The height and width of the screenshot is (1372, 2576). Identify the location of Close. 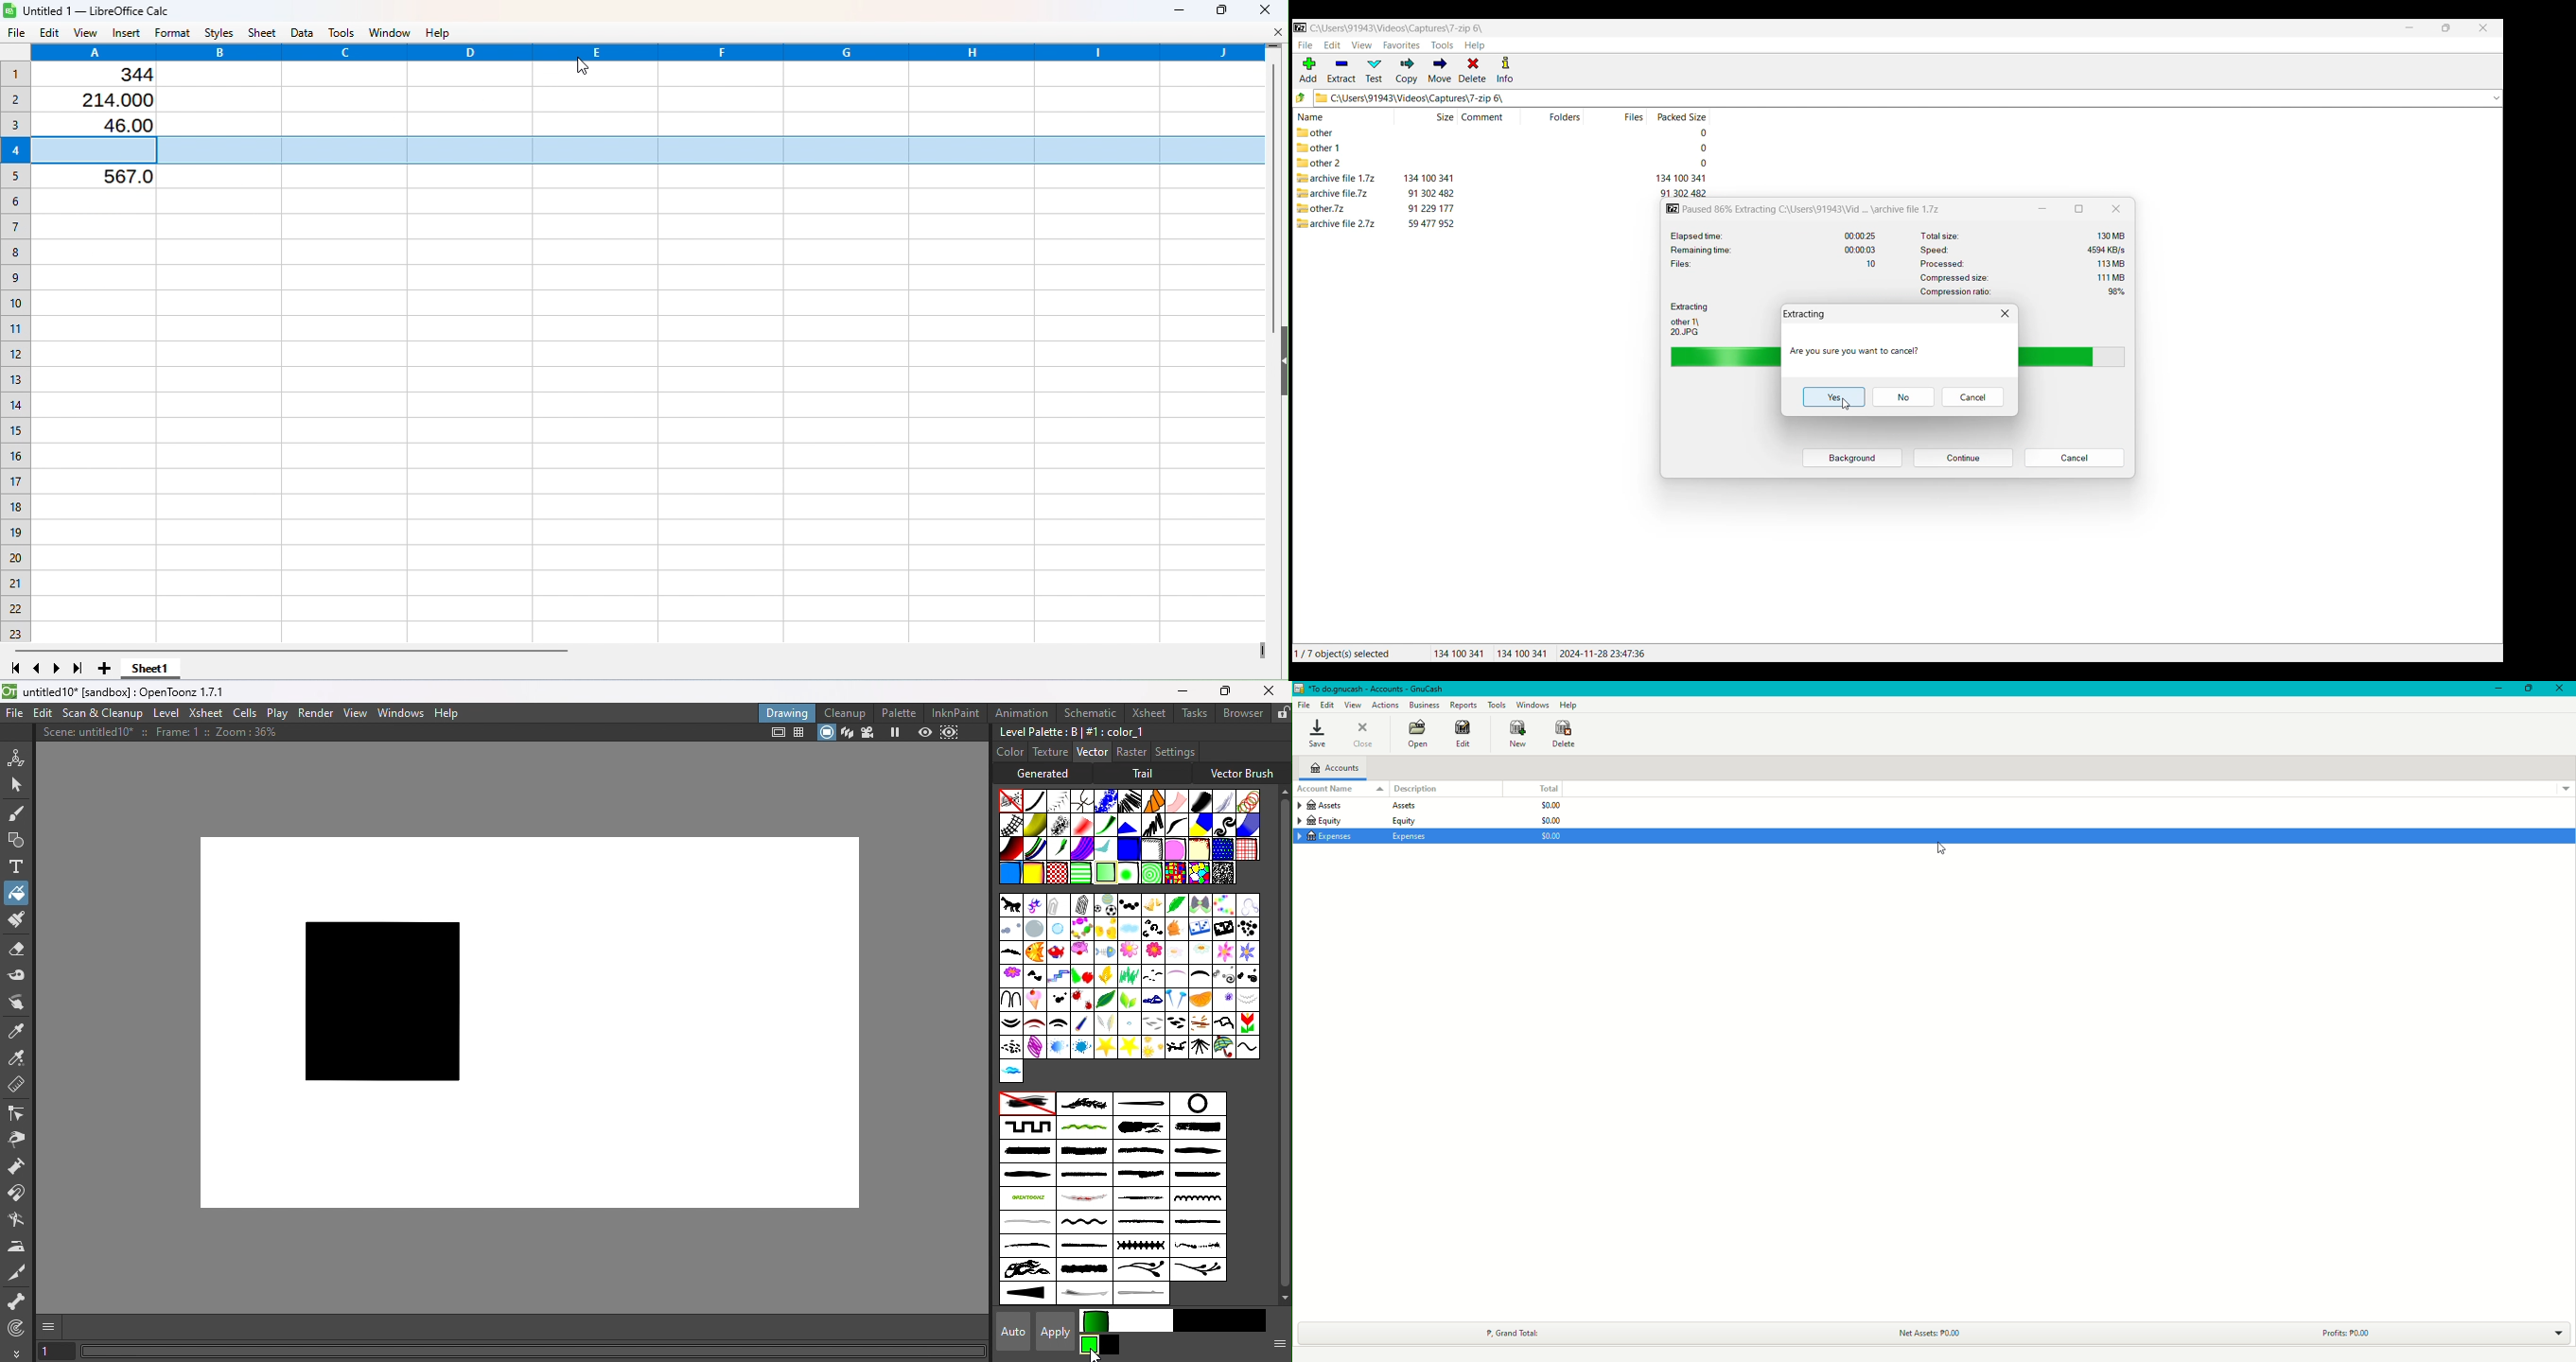
(1265, 9).